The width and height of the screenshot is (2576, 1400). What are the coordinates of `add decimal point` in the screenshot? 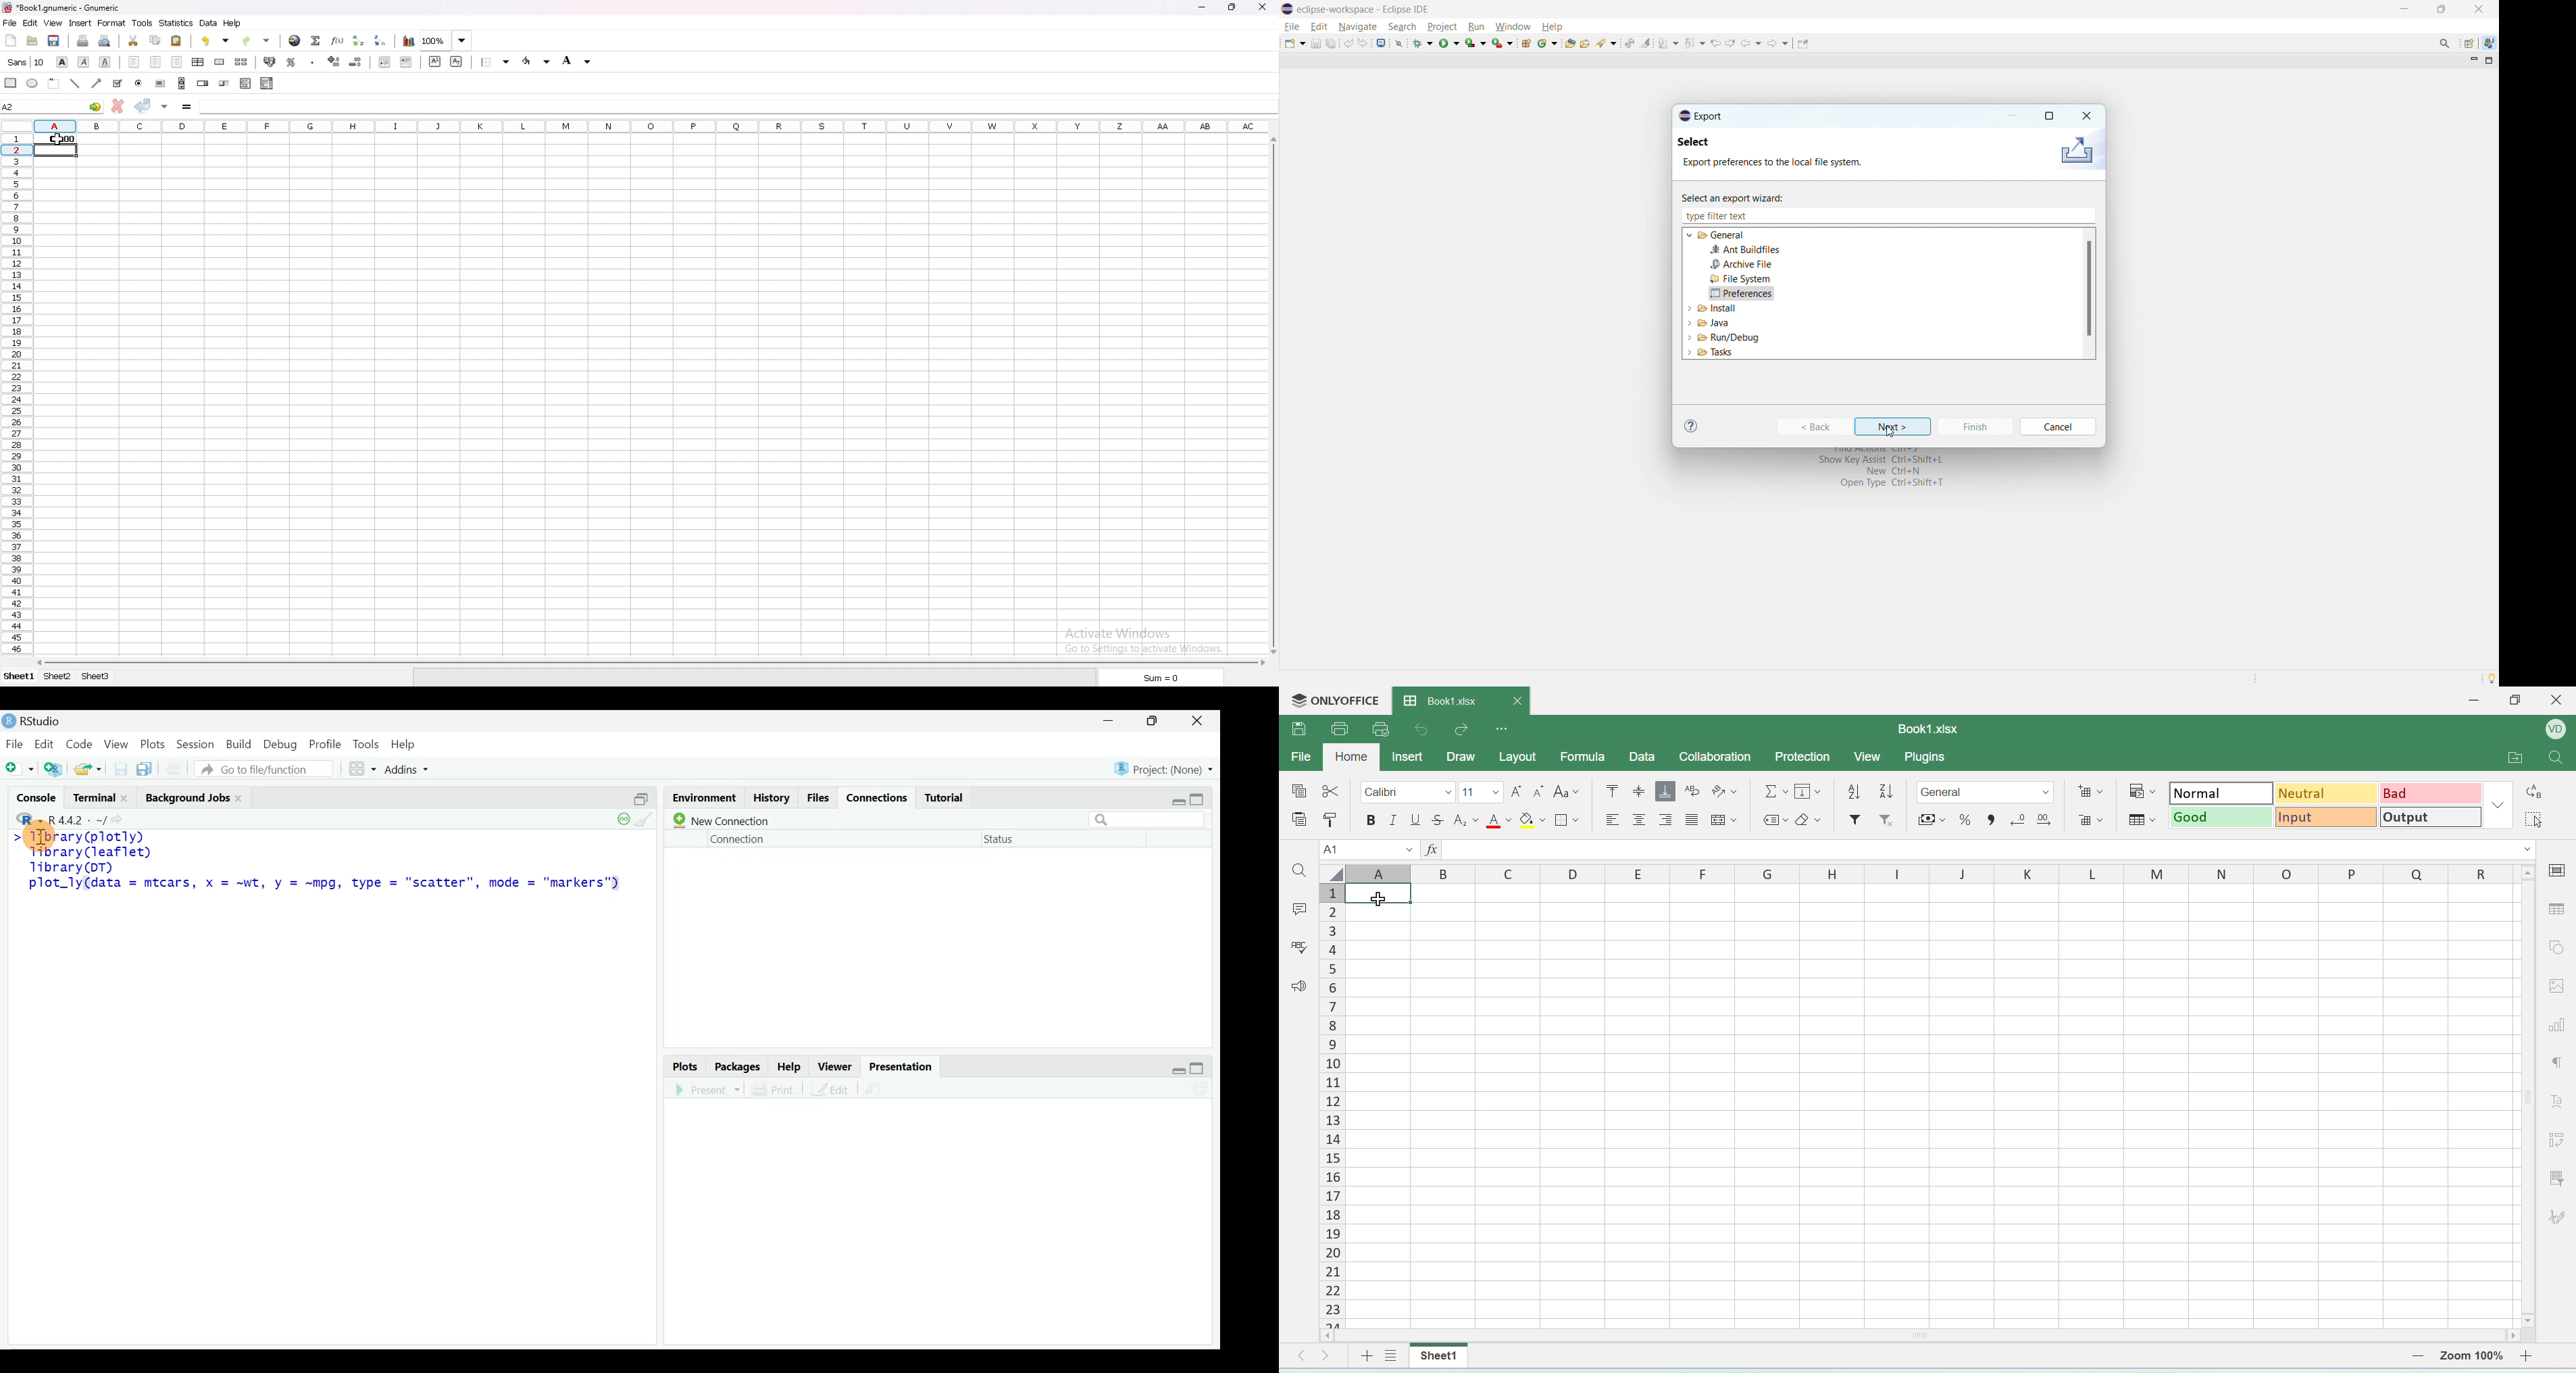 It's located at (2042, 819).